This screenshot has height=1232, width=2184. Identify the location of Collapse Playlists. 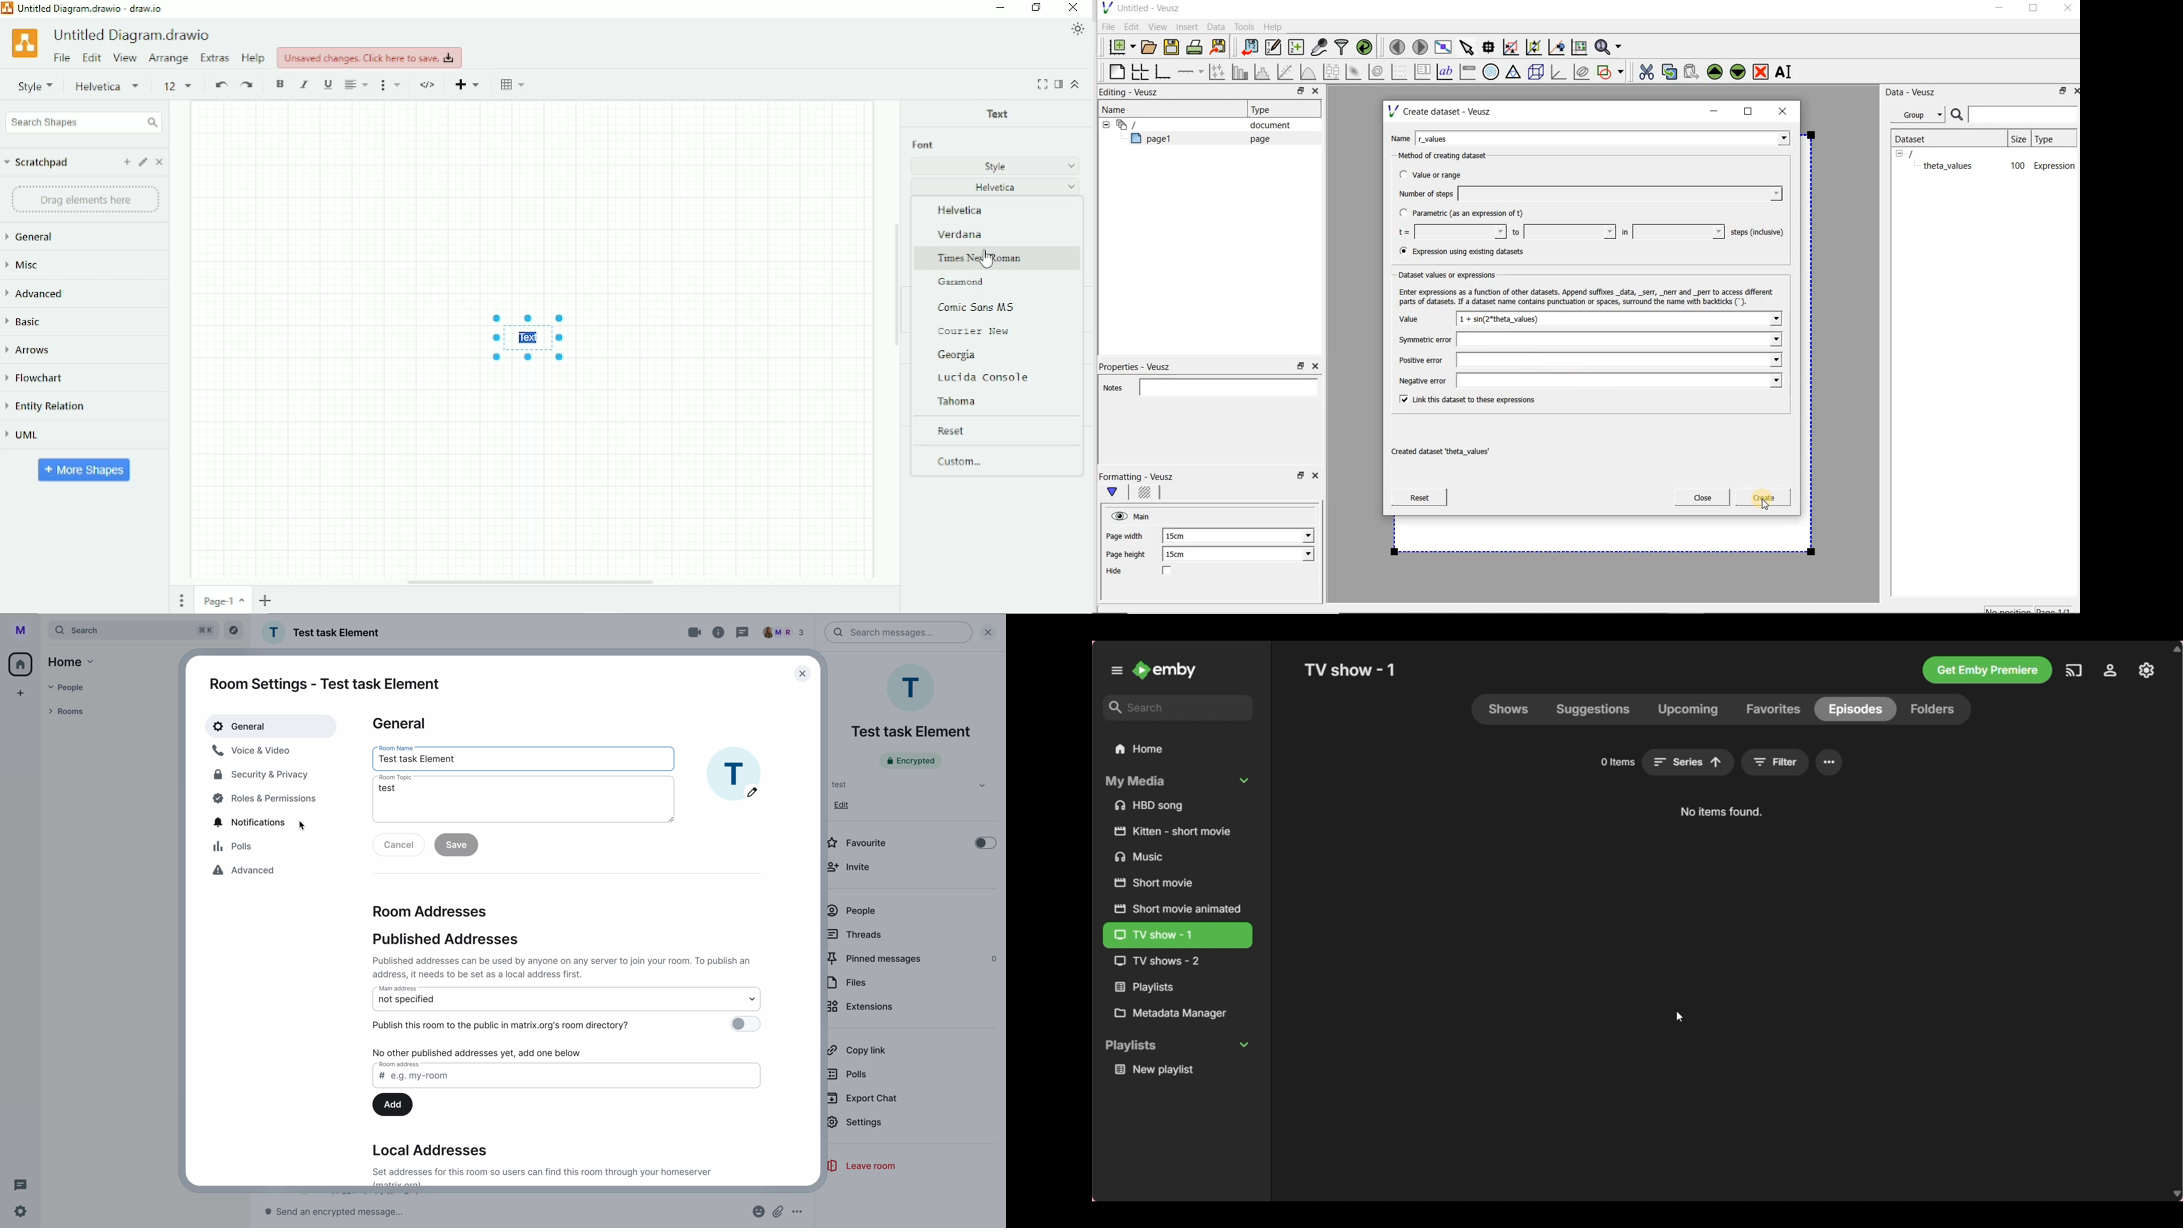
(1177, 1047).